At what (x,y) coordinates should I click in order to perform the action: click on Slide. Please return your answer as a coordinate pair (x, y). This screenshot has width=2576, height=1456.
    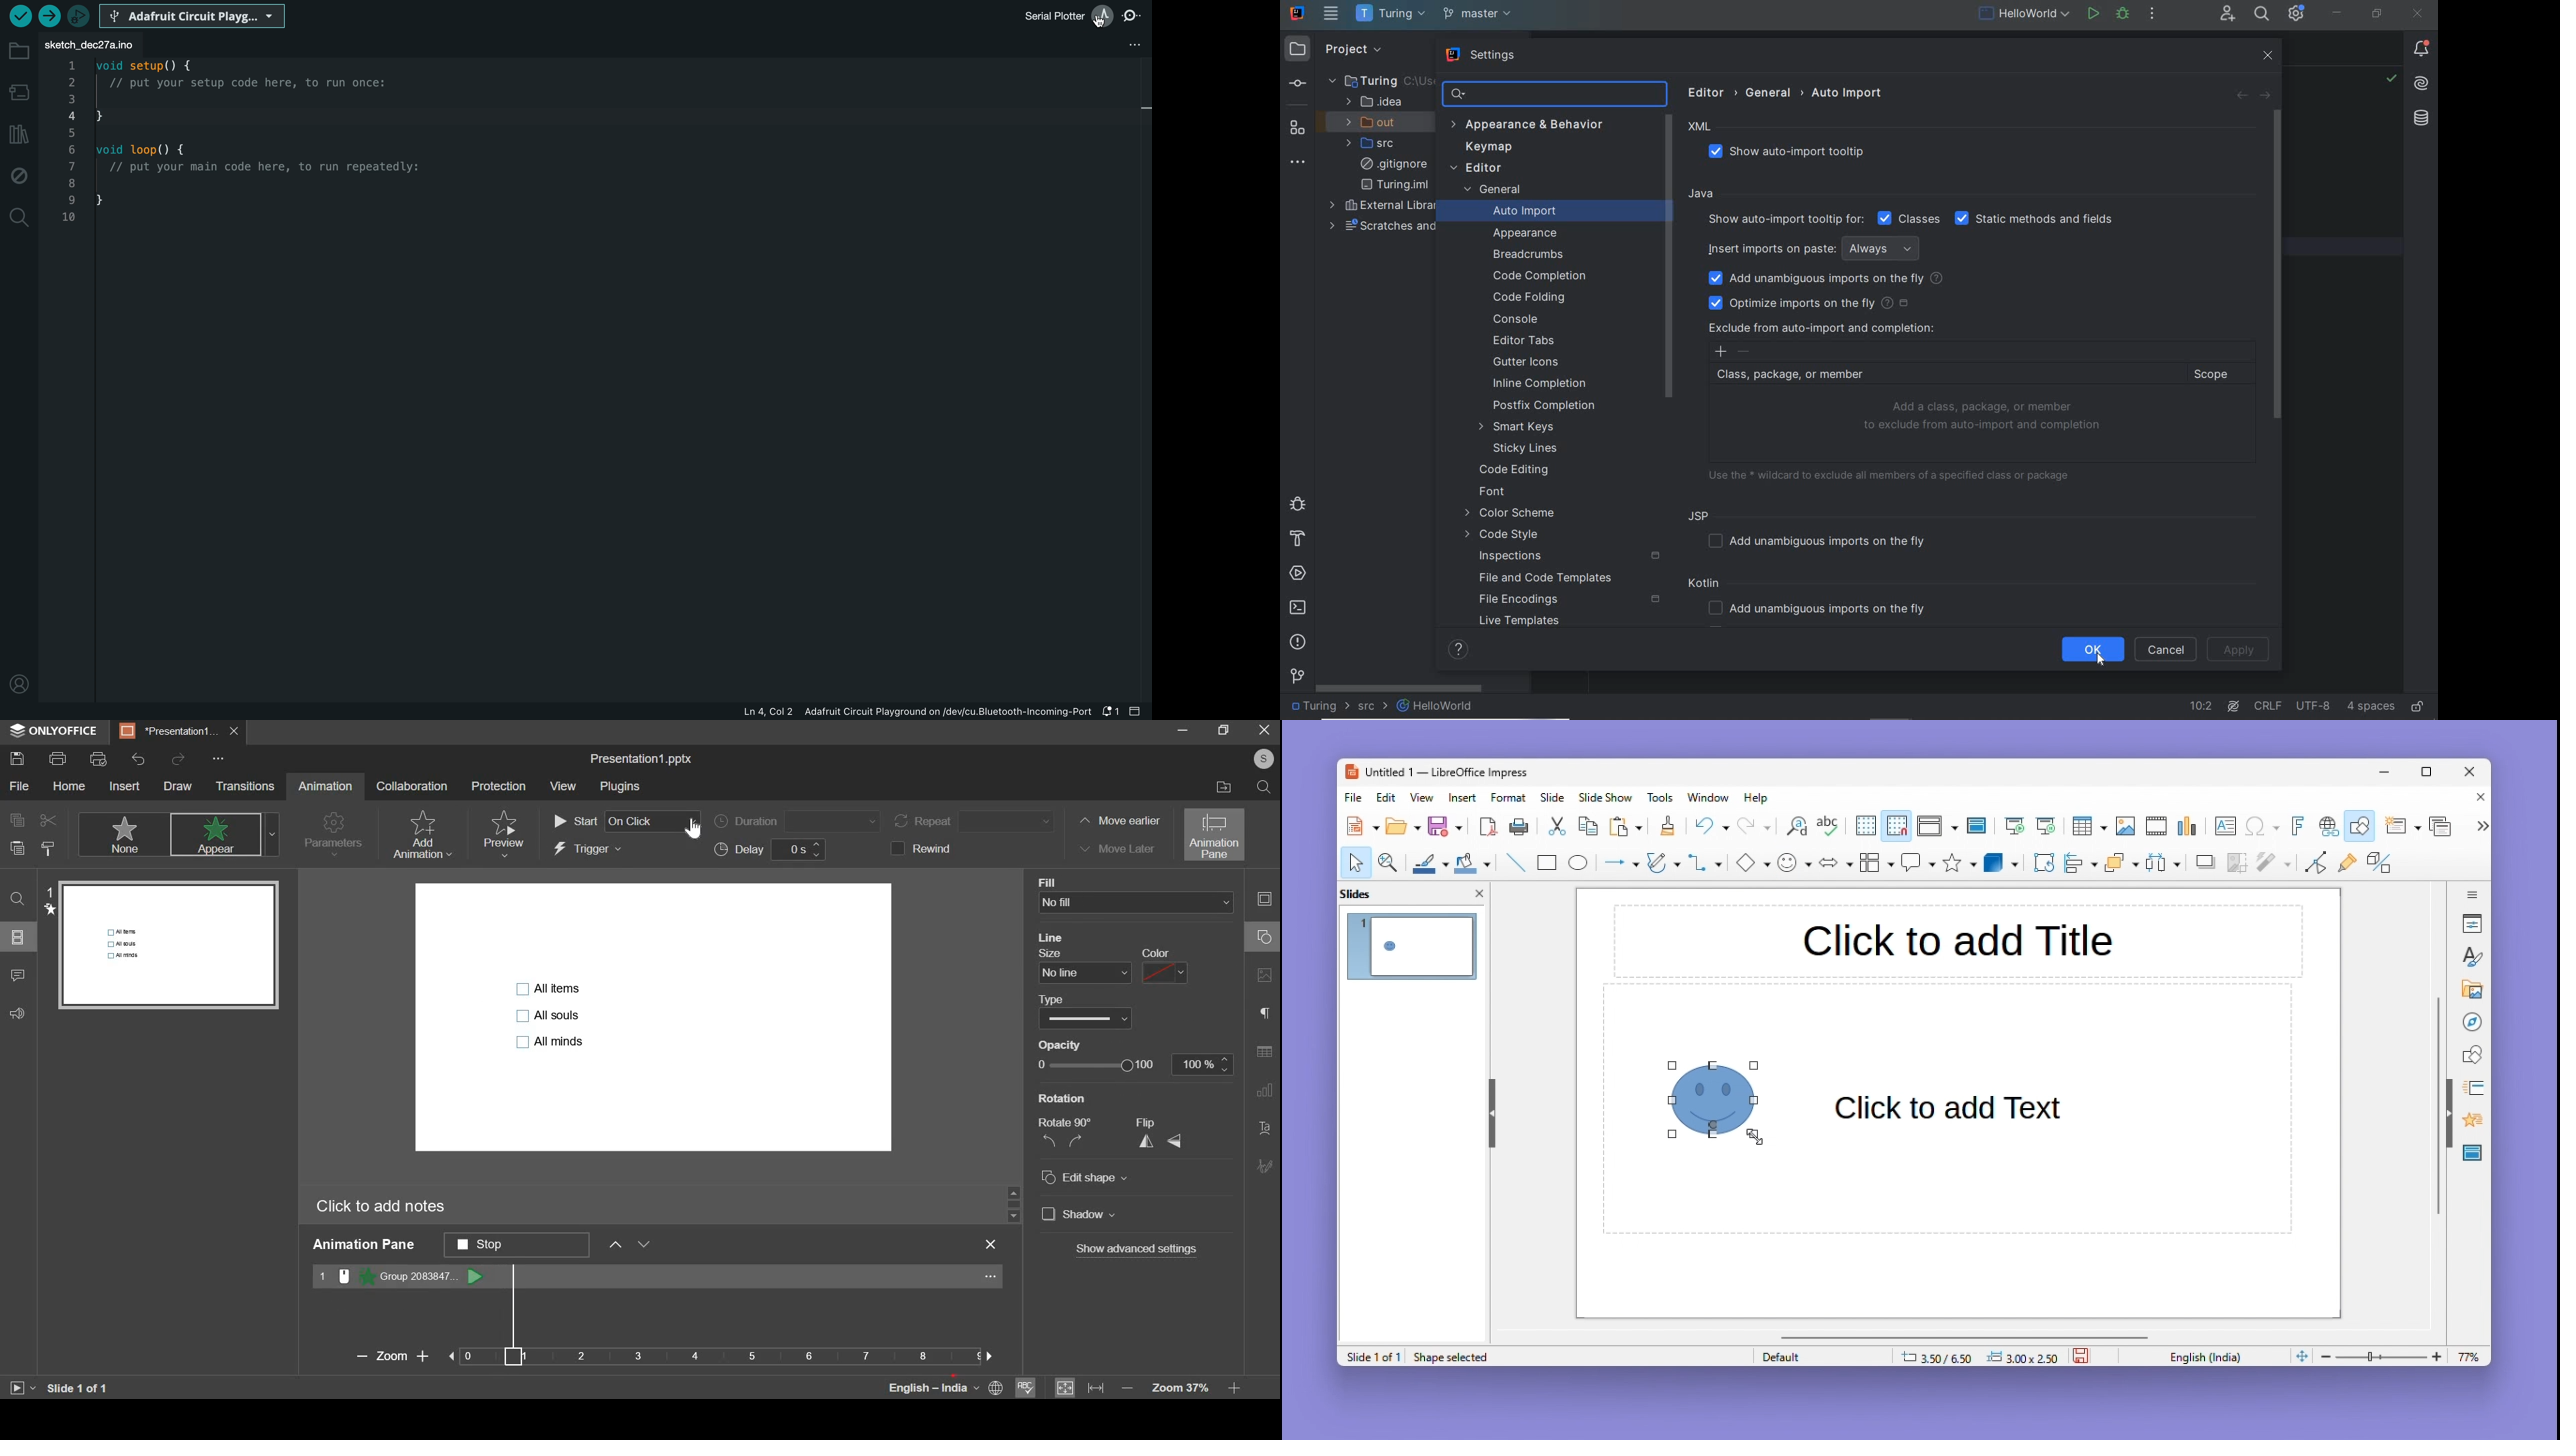
    Looking at the image, I should click on (1553, 797).